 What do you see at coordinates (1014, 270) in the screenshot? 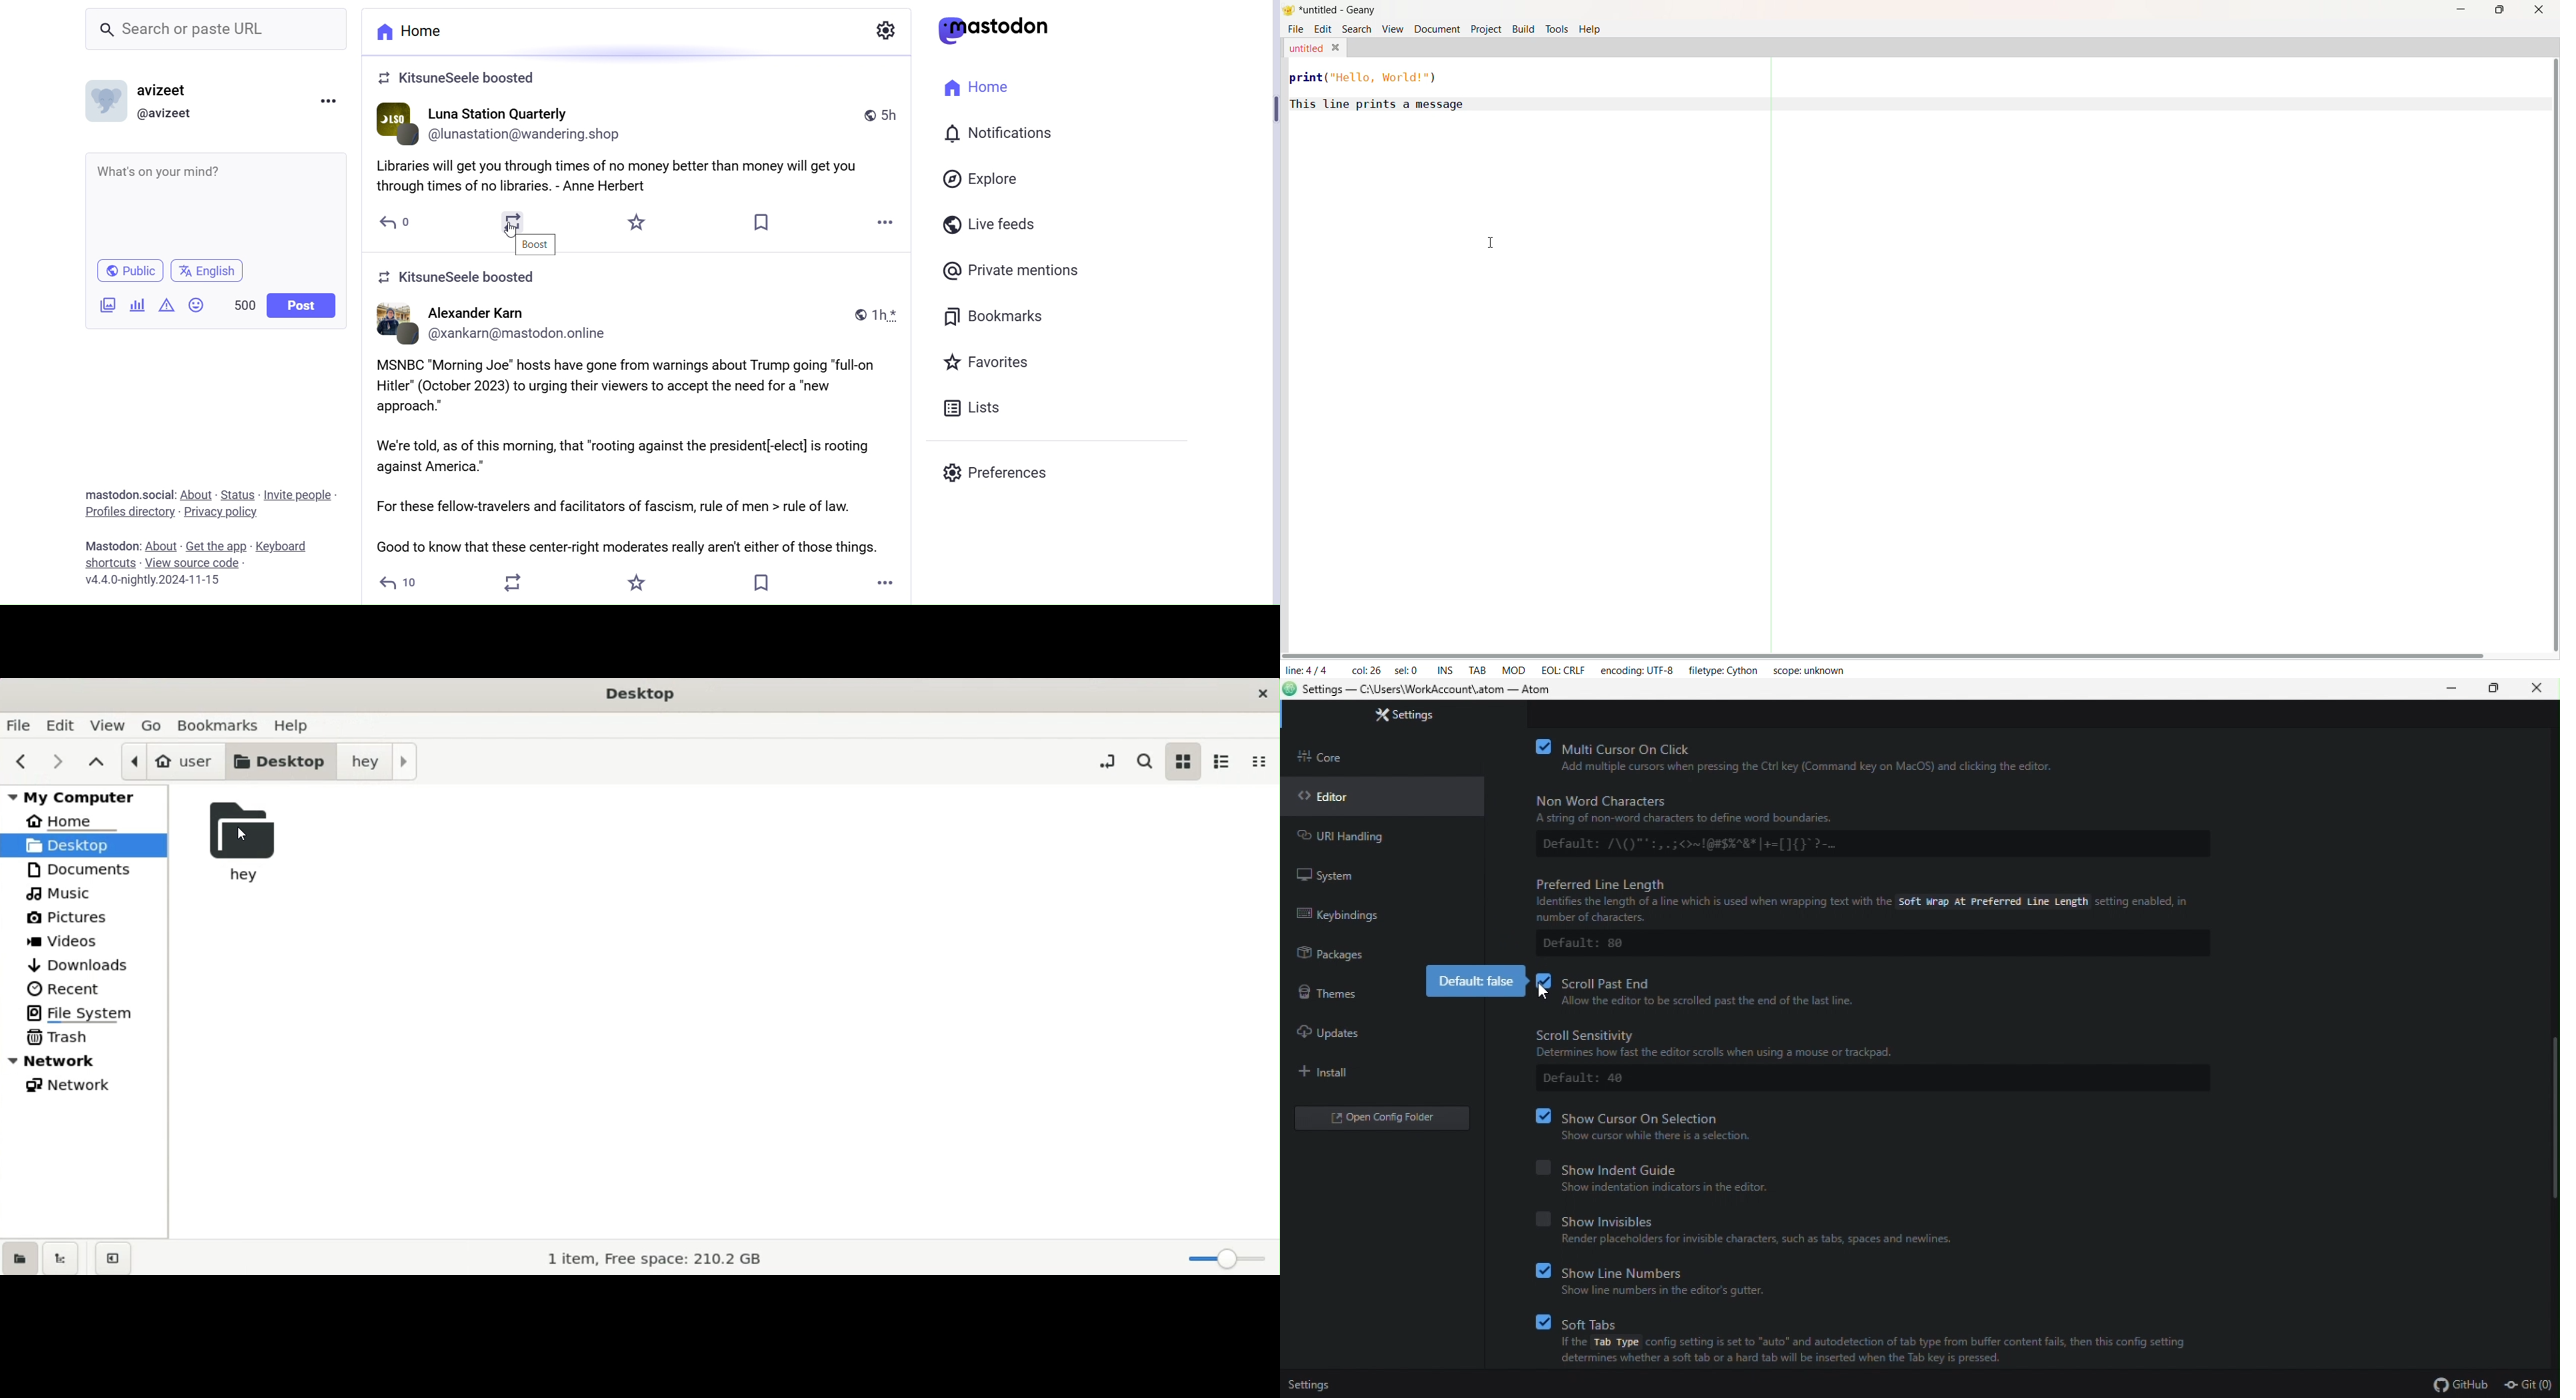
I see `Private Mentions` at bounding box center [1014, 270].